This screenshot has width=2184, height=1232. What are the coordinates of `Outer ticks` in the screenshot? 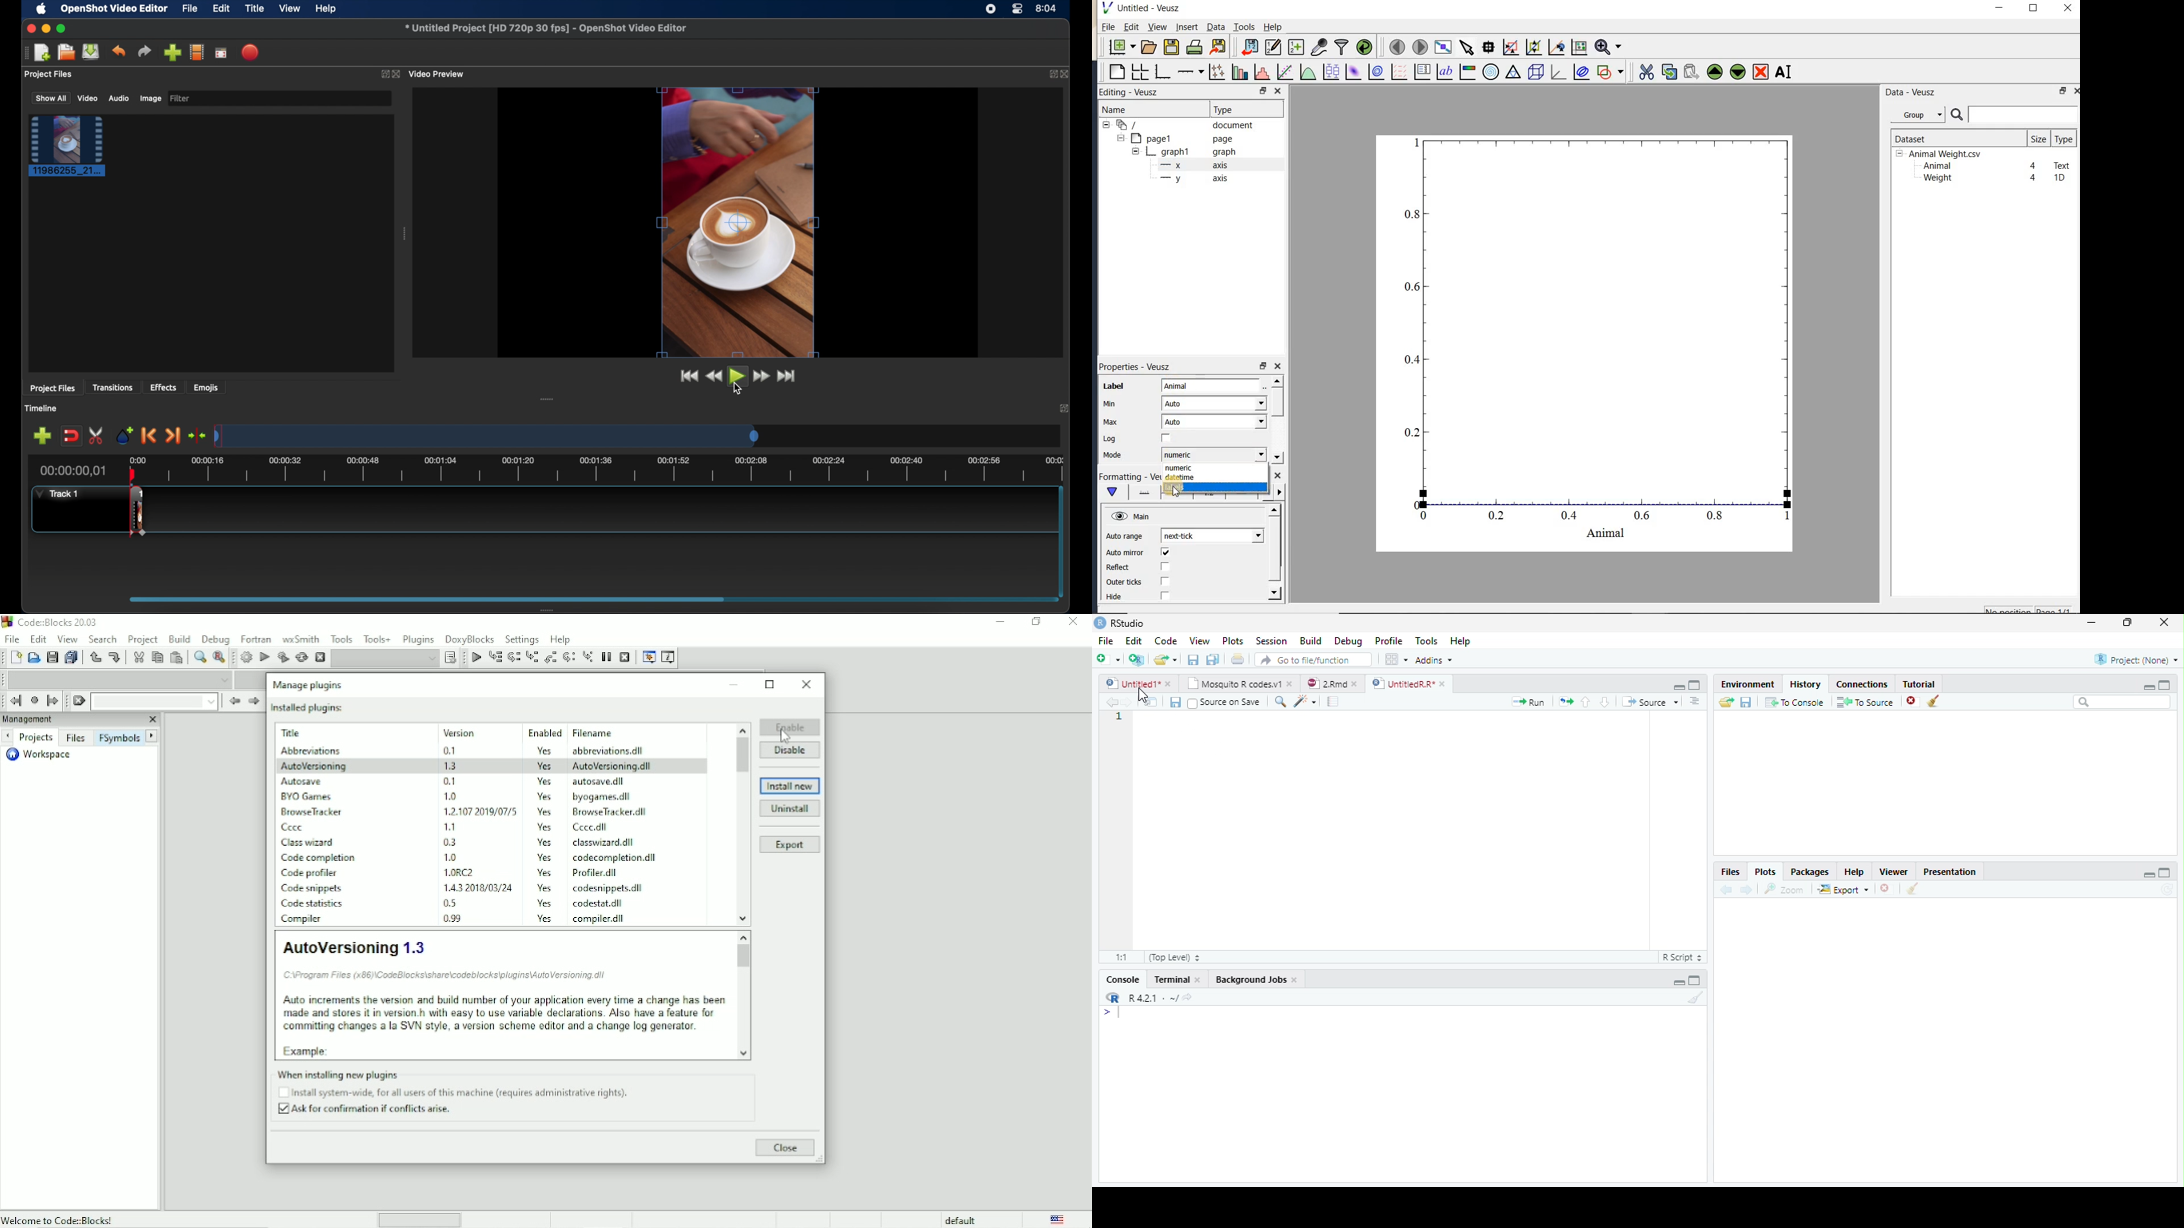 It's located at (1126, 582).